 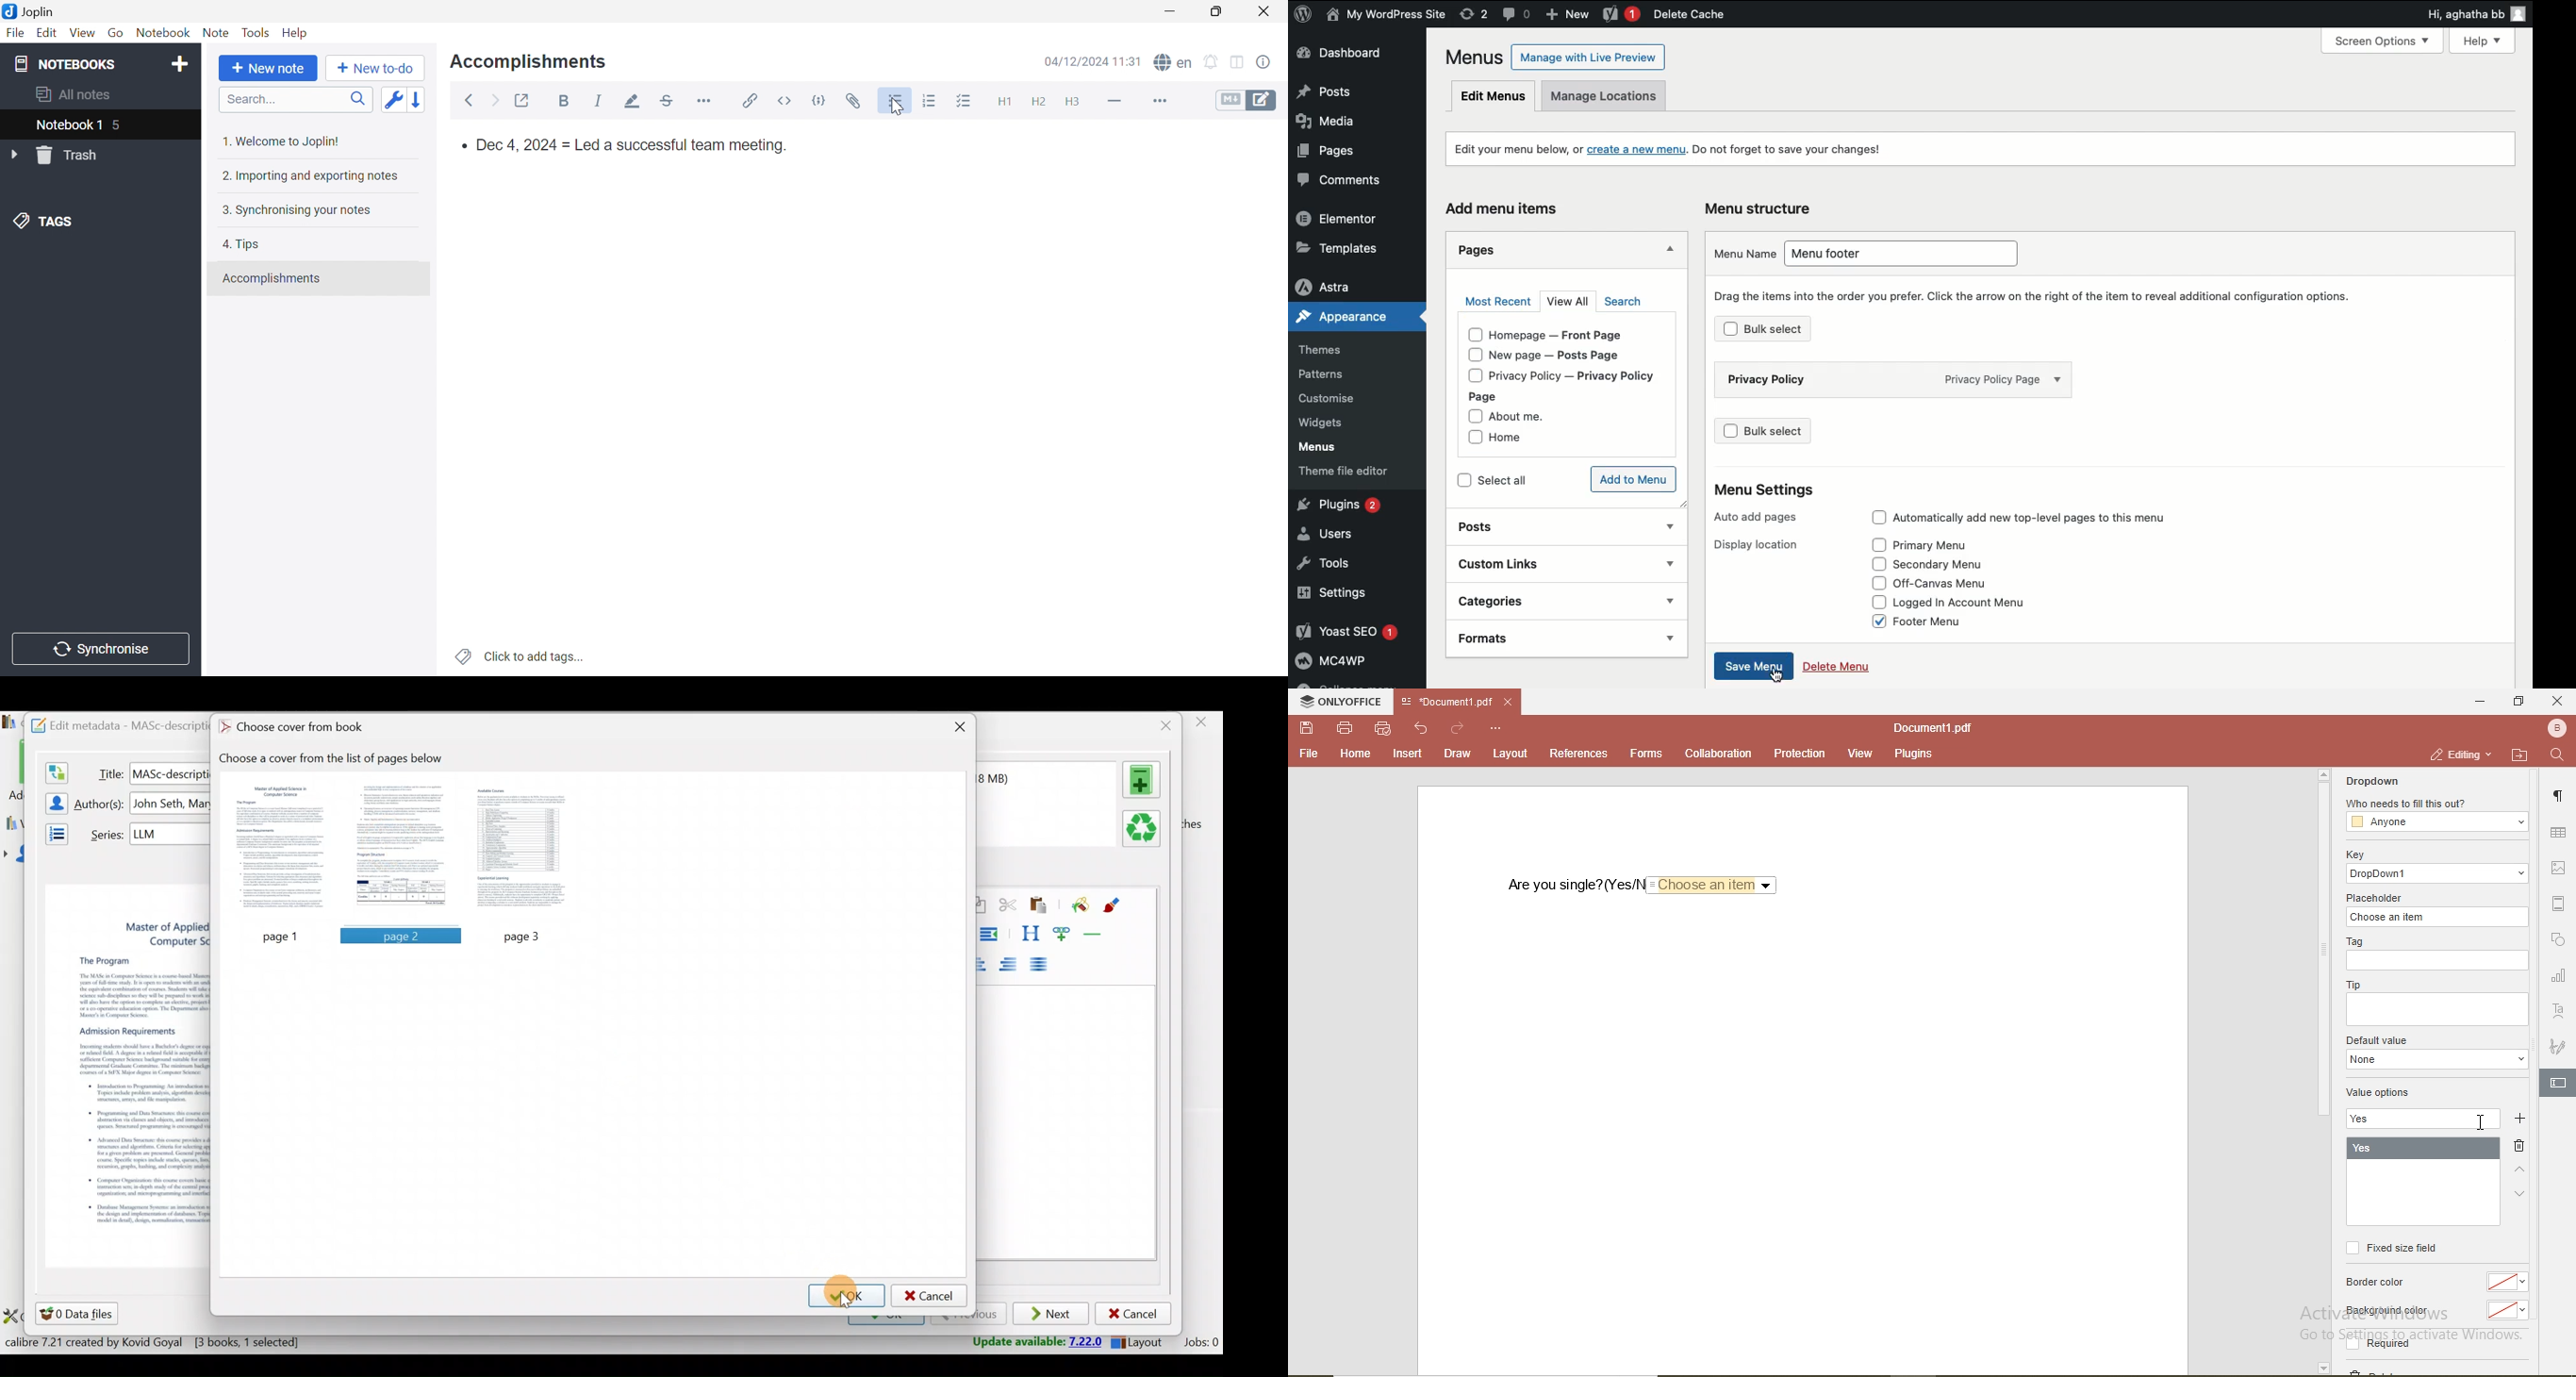 What do you see at coordinates (2379, 1039) in the screenshot?
I see `default value` at bounding box center [2379, 1039].